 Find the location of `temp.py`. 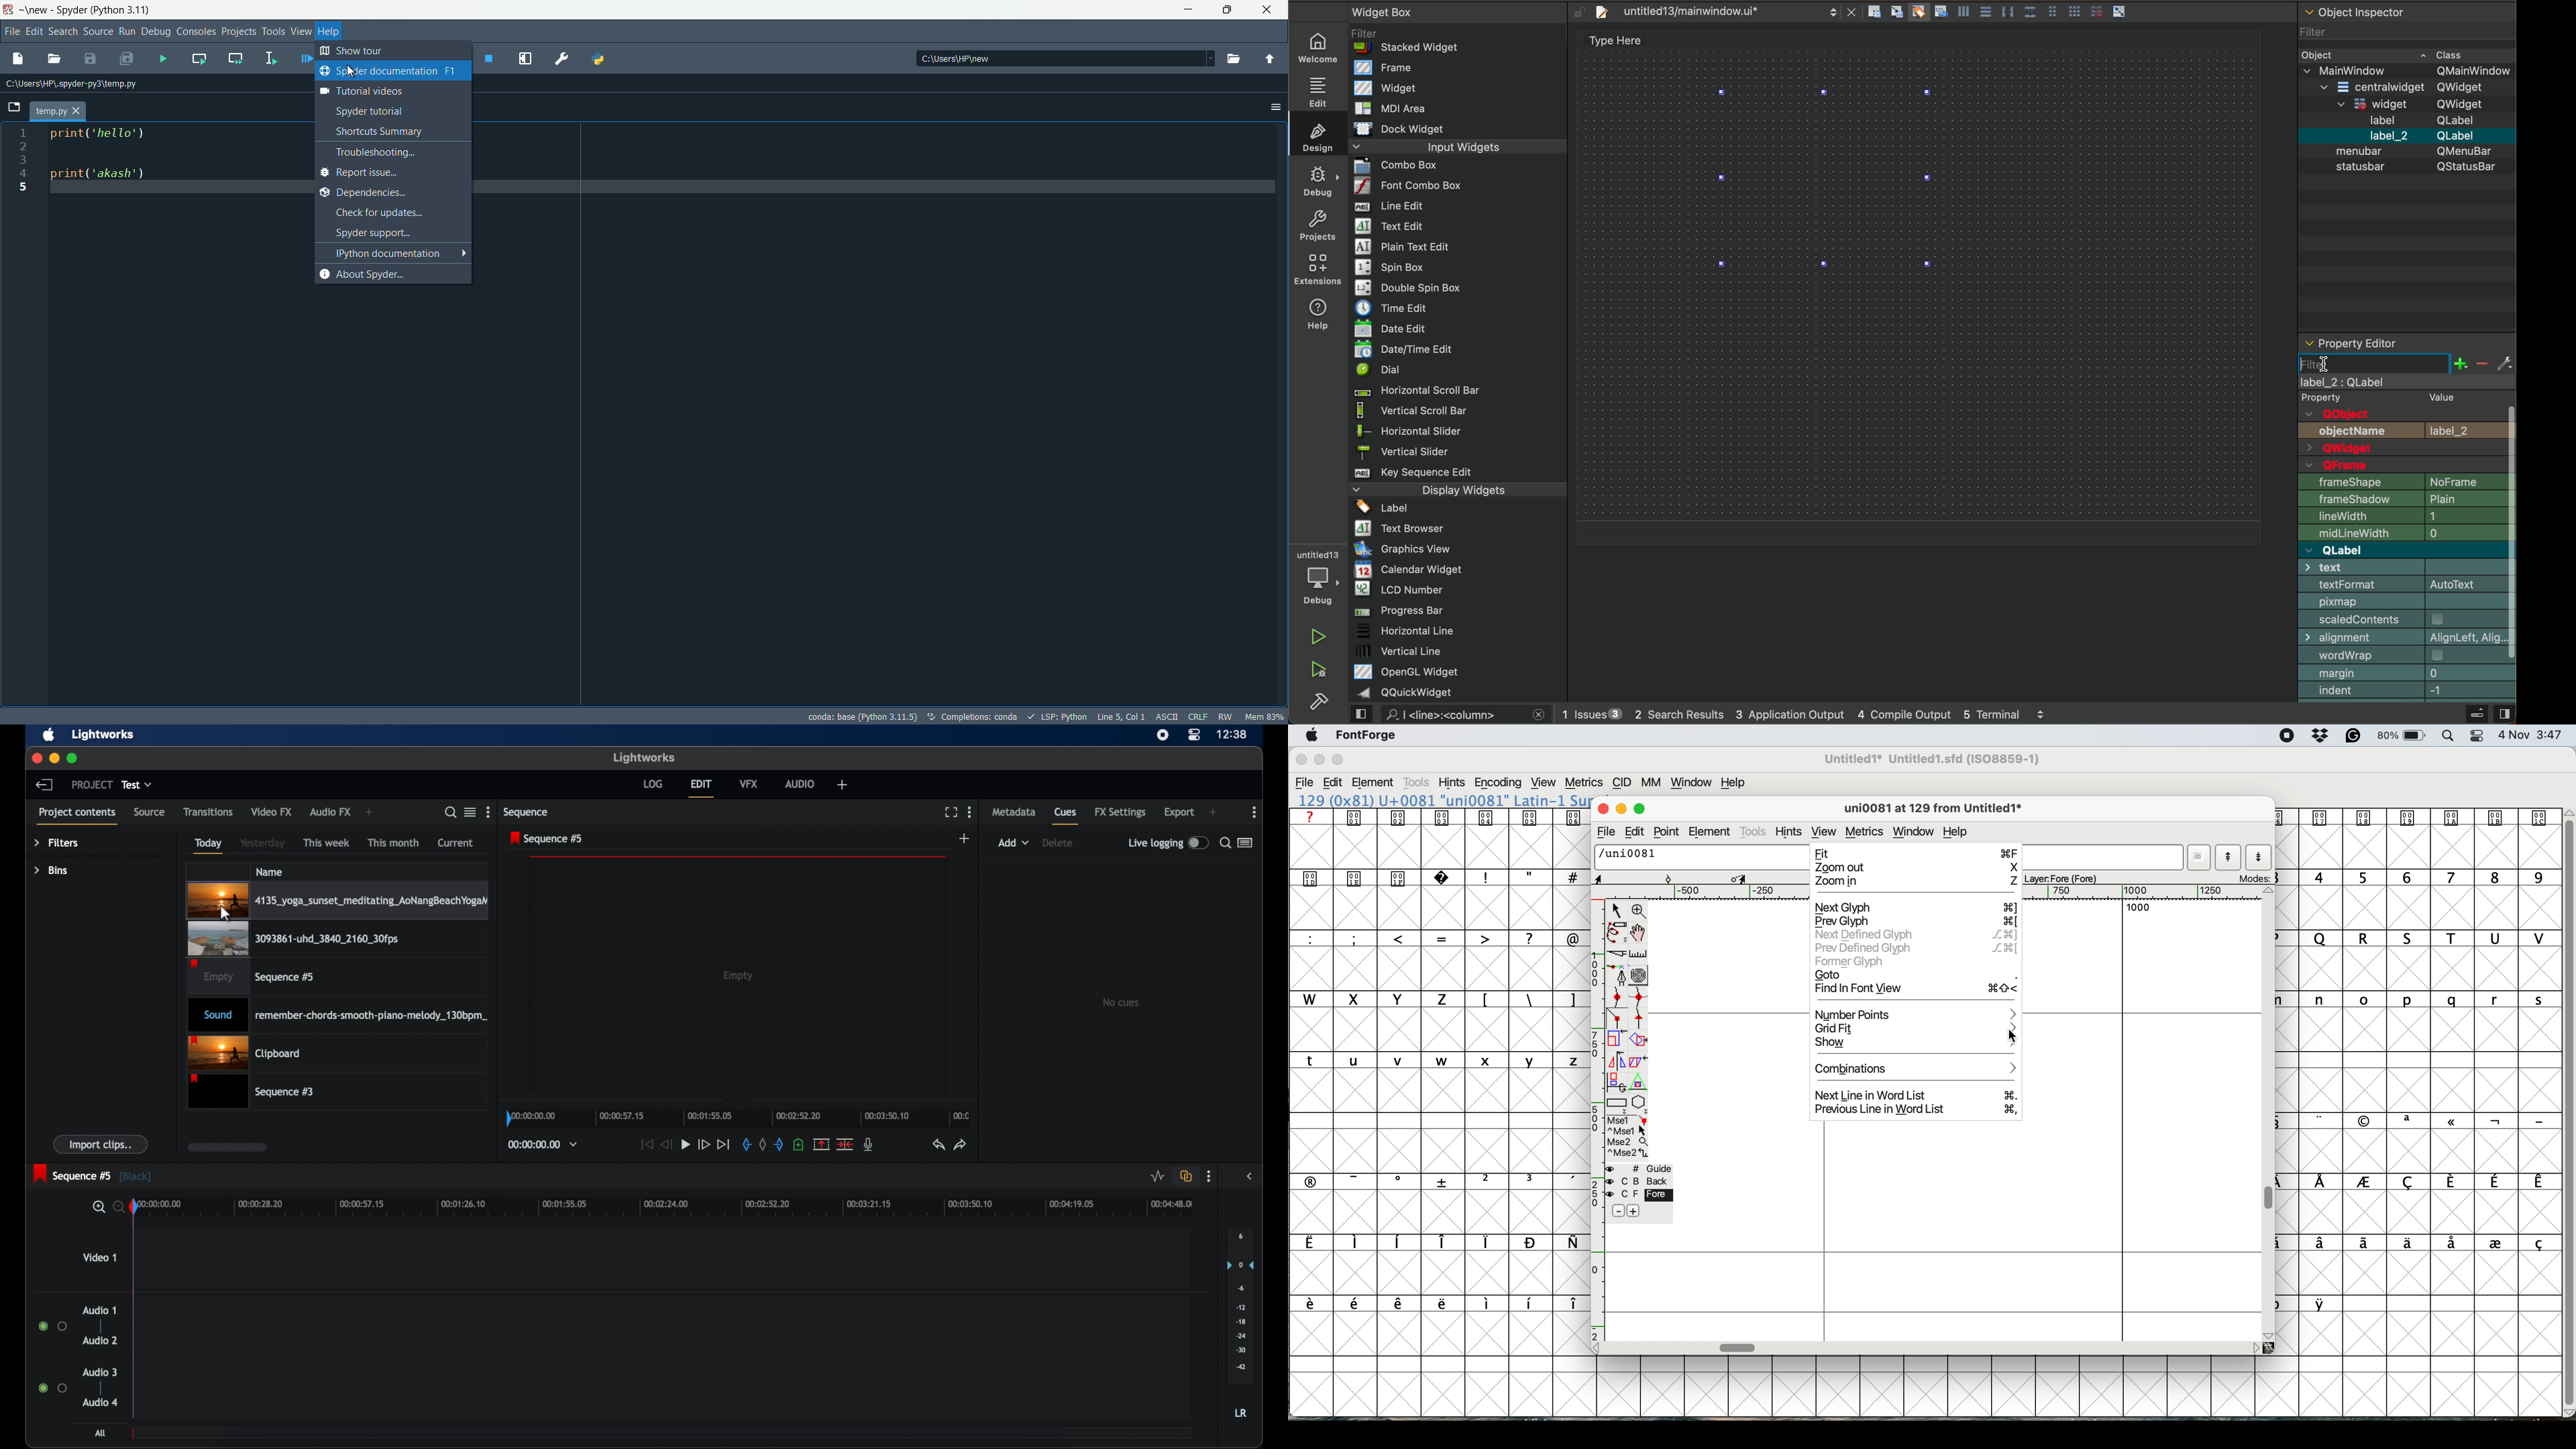

temp.py is located at coordinates (51, 112).